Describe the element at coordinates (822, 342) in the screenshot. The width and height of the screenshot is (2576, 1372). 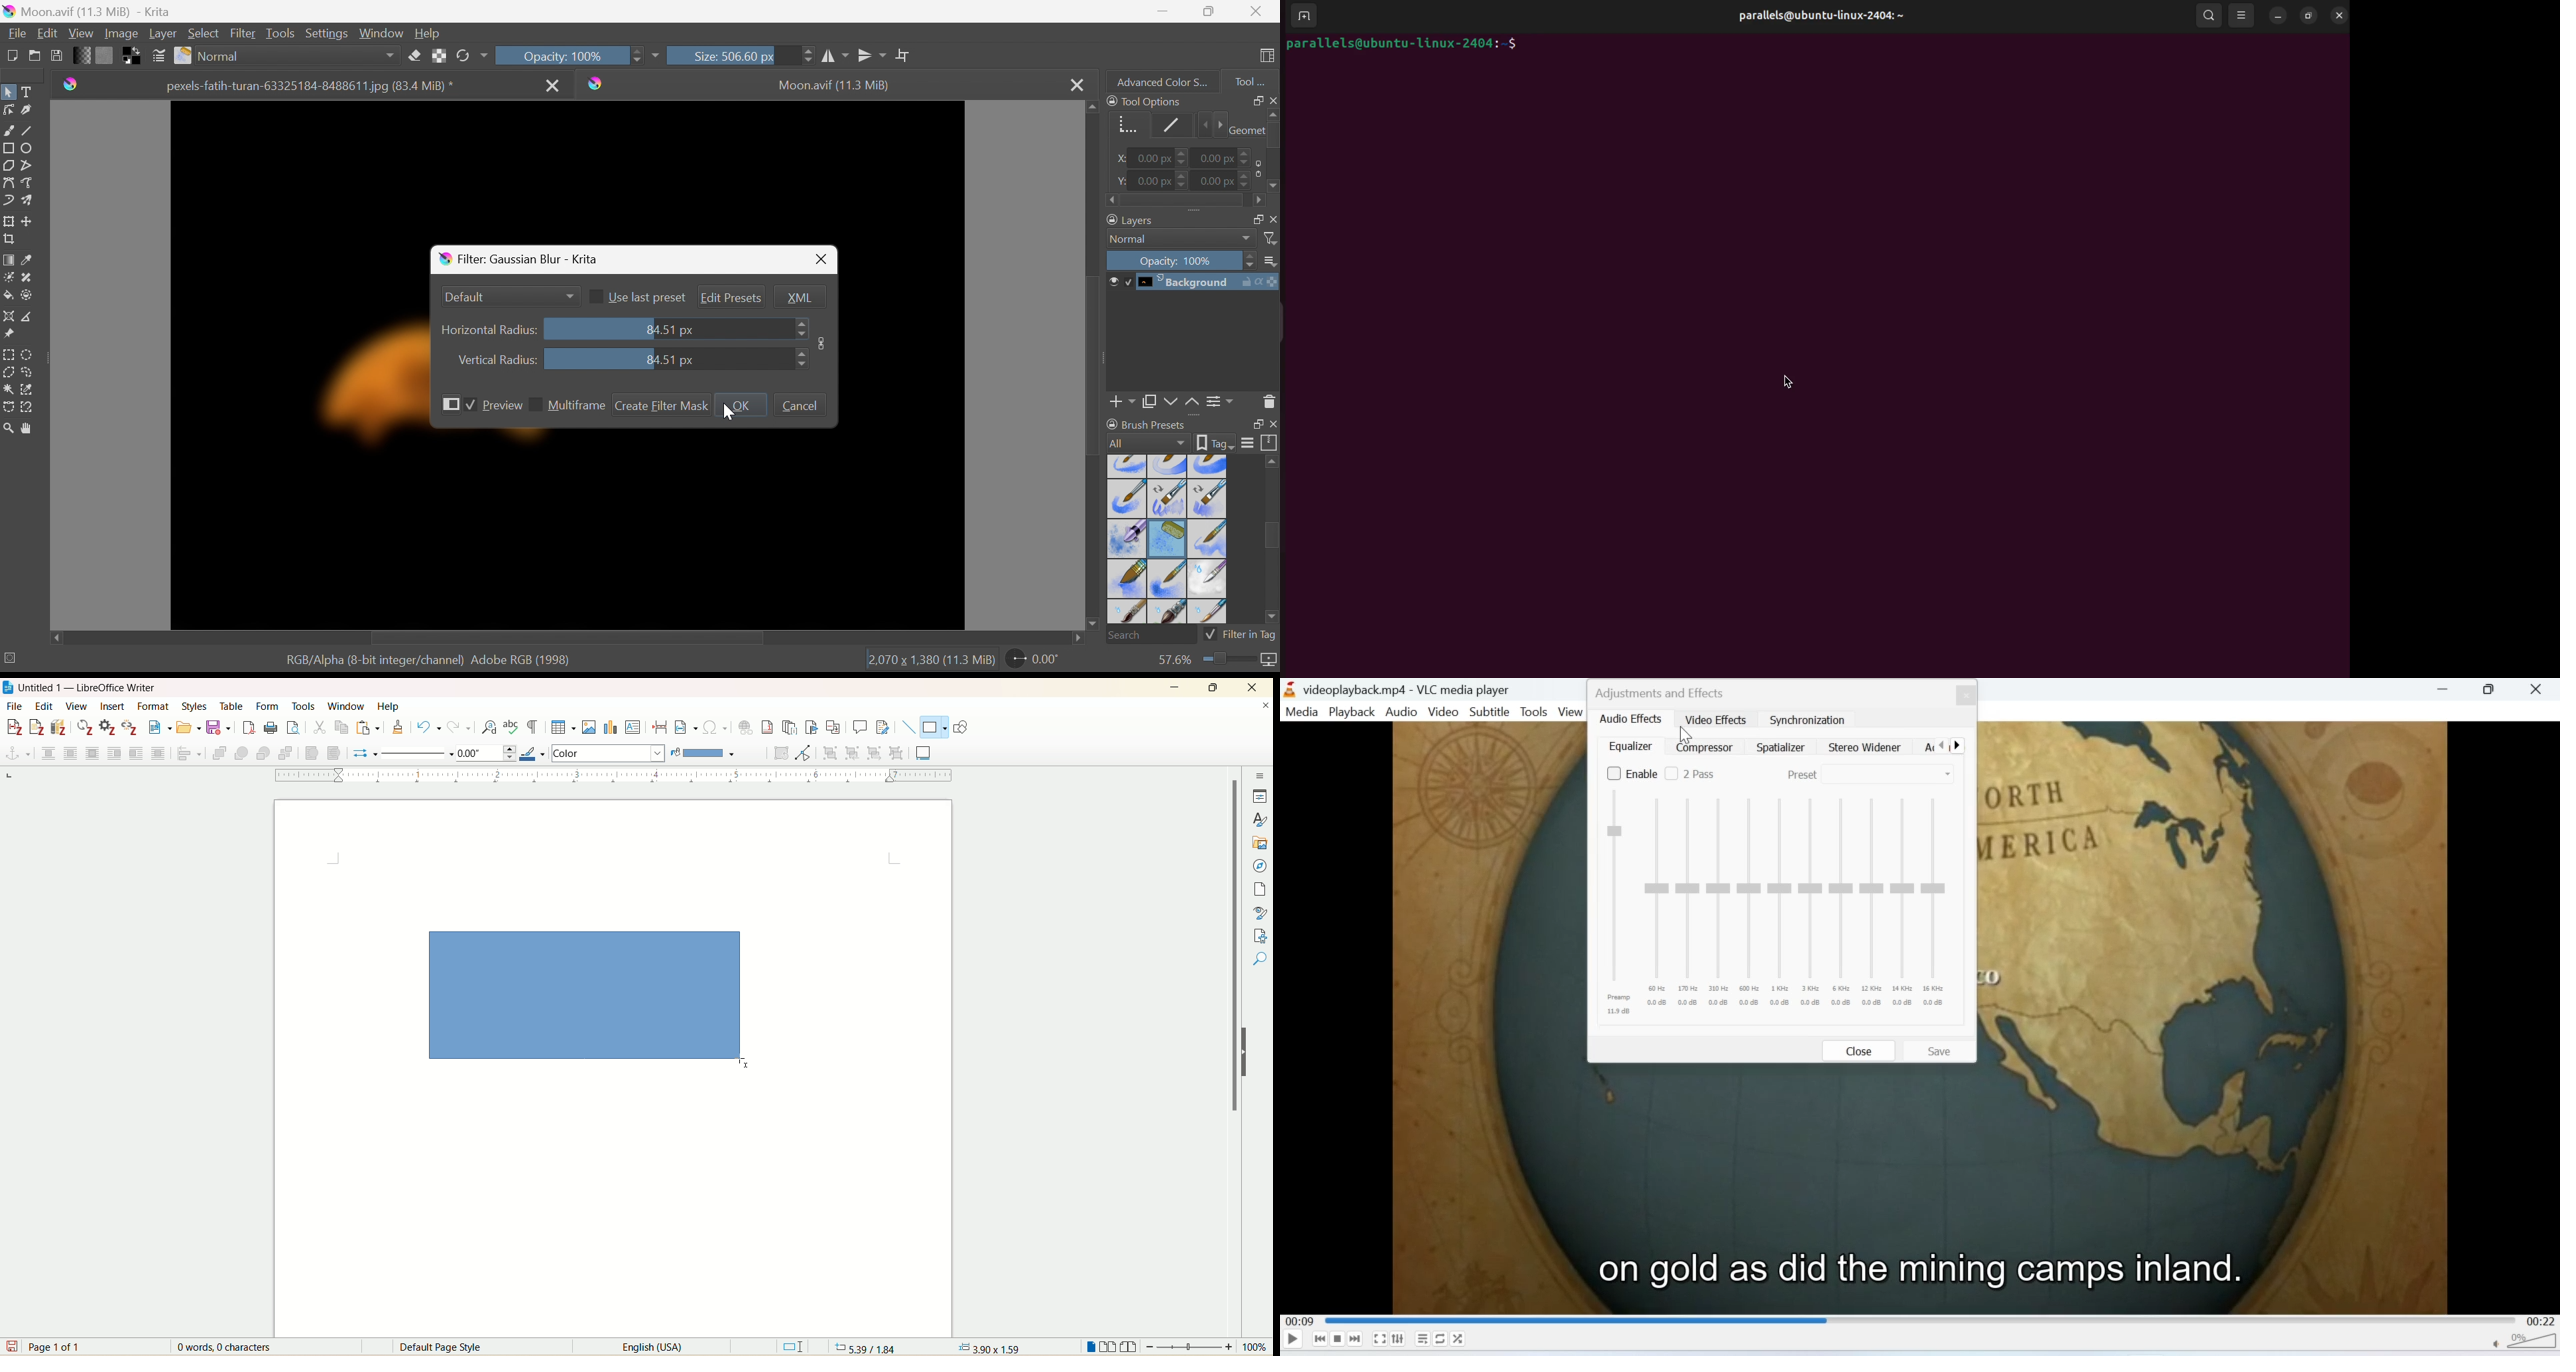
I see `Image` at that location.